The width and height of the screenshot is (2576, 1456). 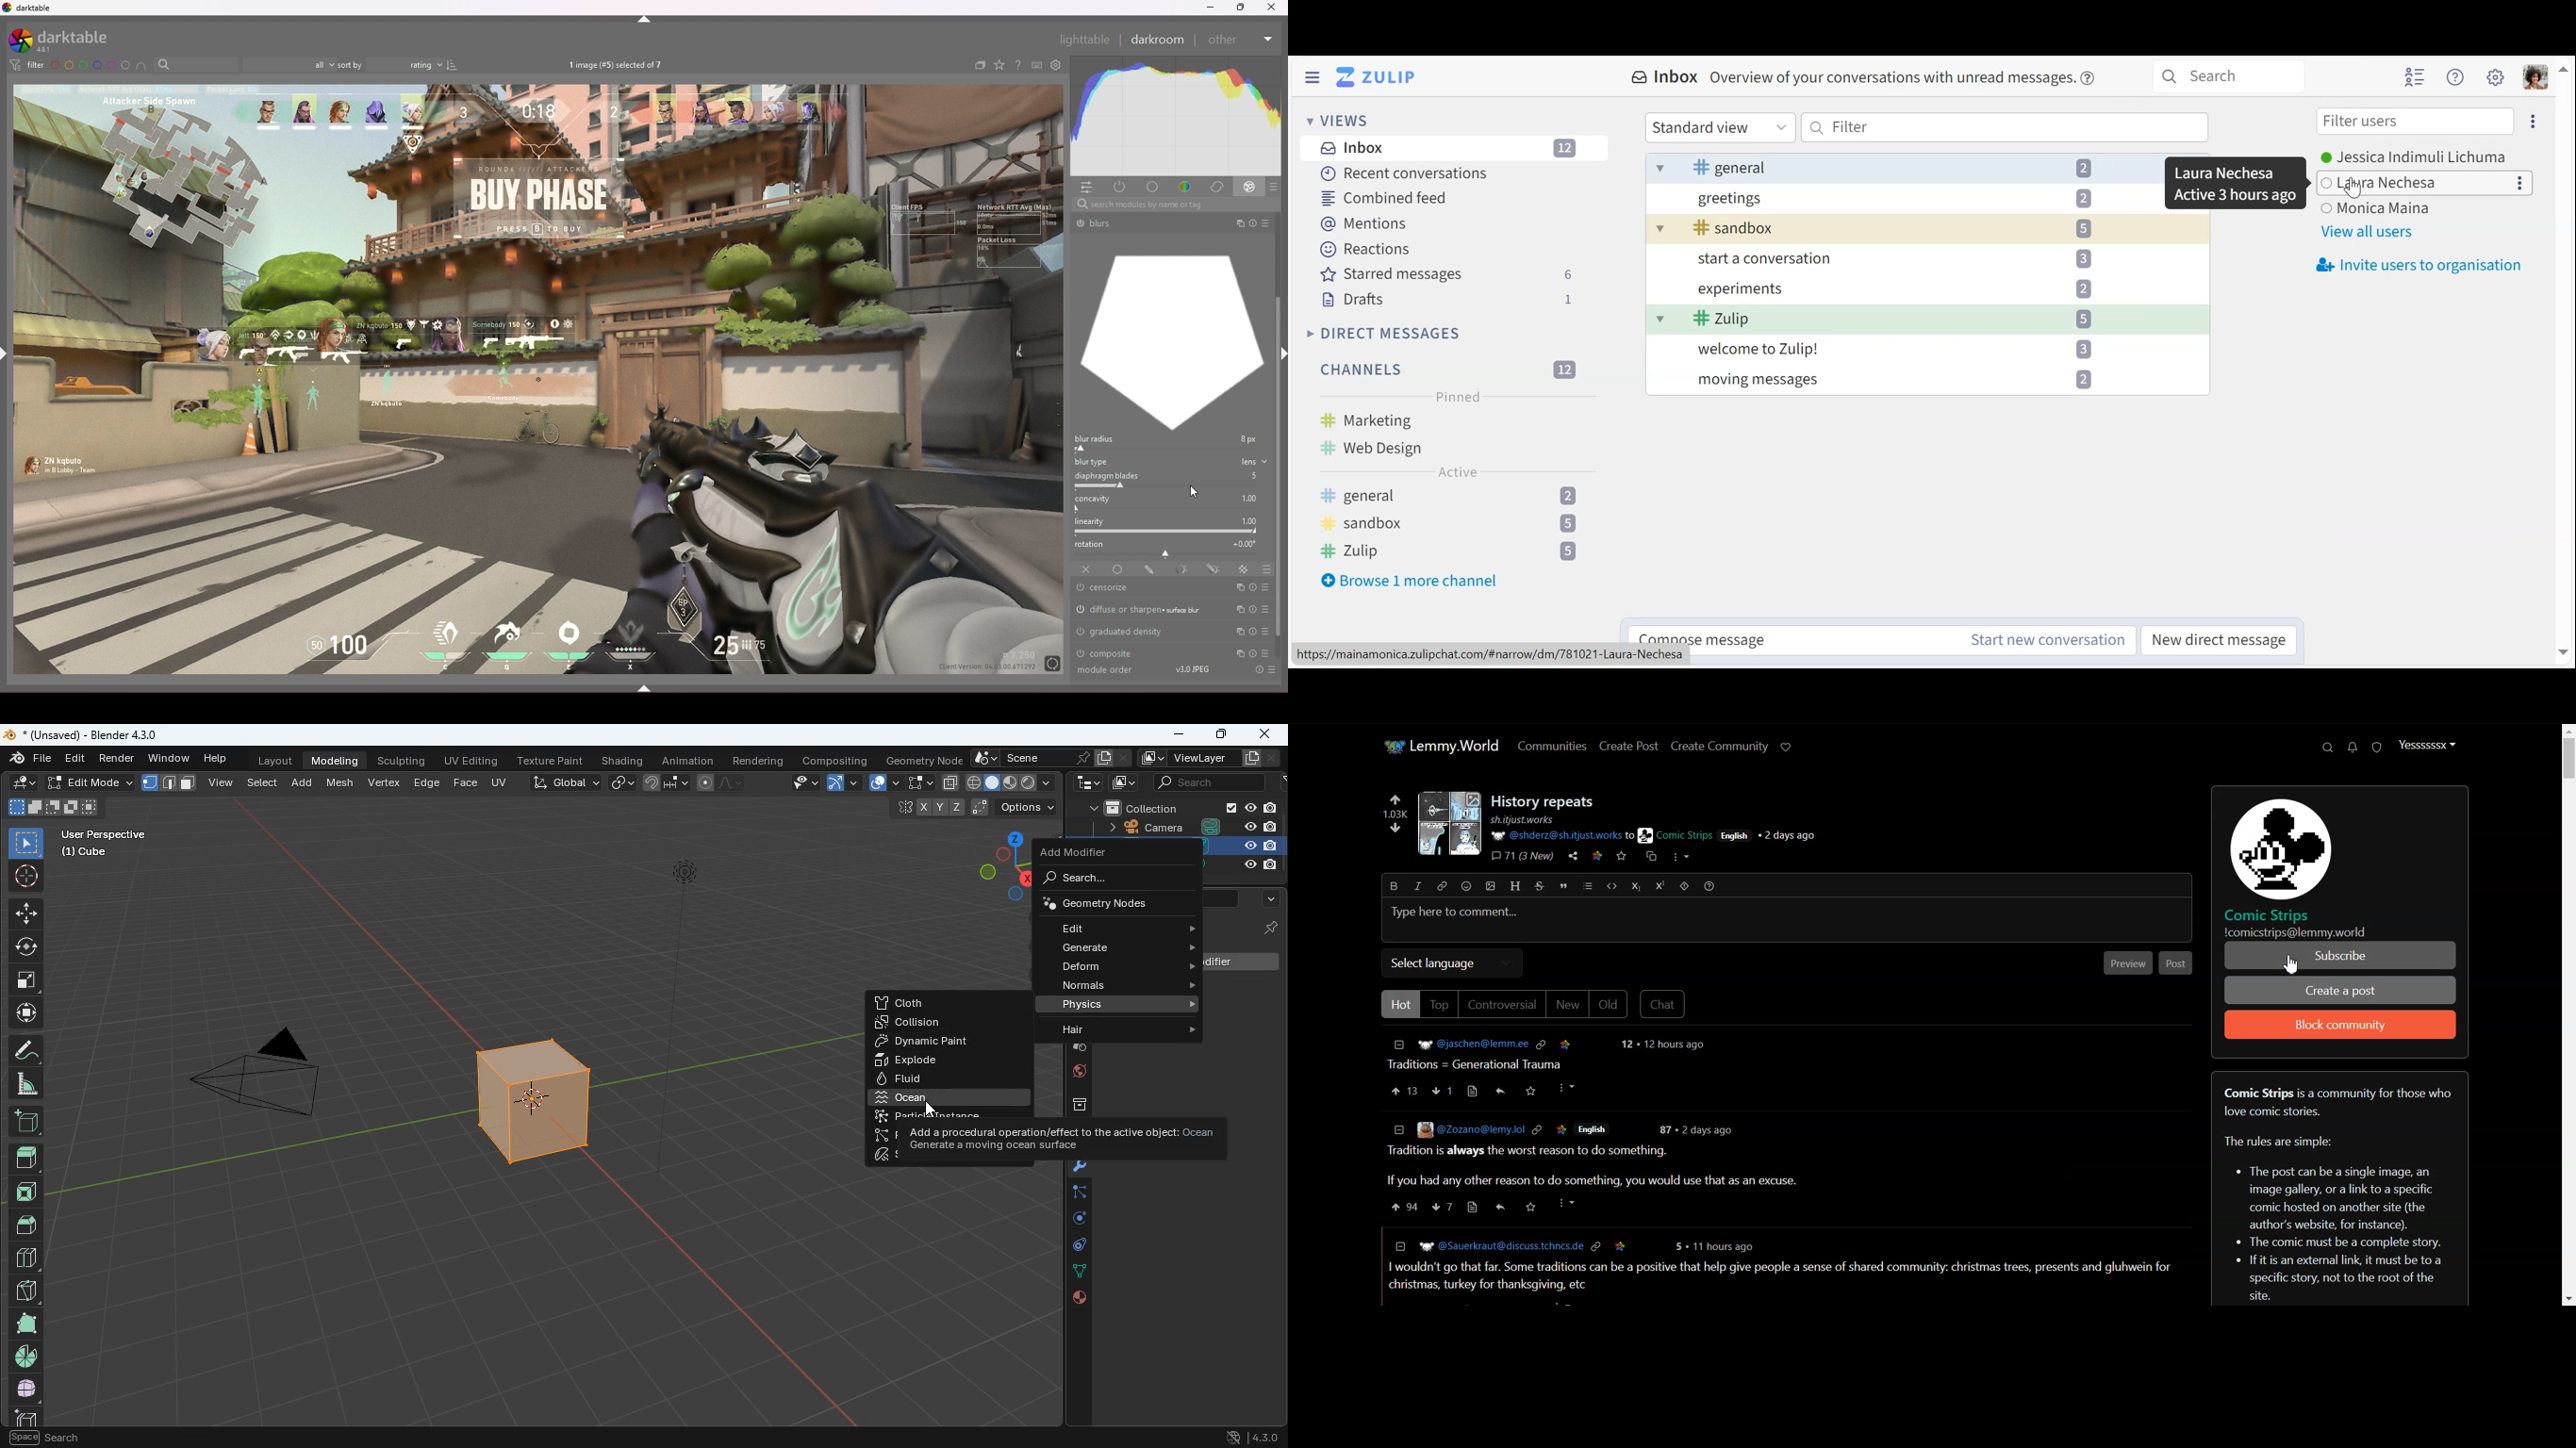 I want to click on @Zozano@Ilemy.lol, so click(x=1456, y=1130).